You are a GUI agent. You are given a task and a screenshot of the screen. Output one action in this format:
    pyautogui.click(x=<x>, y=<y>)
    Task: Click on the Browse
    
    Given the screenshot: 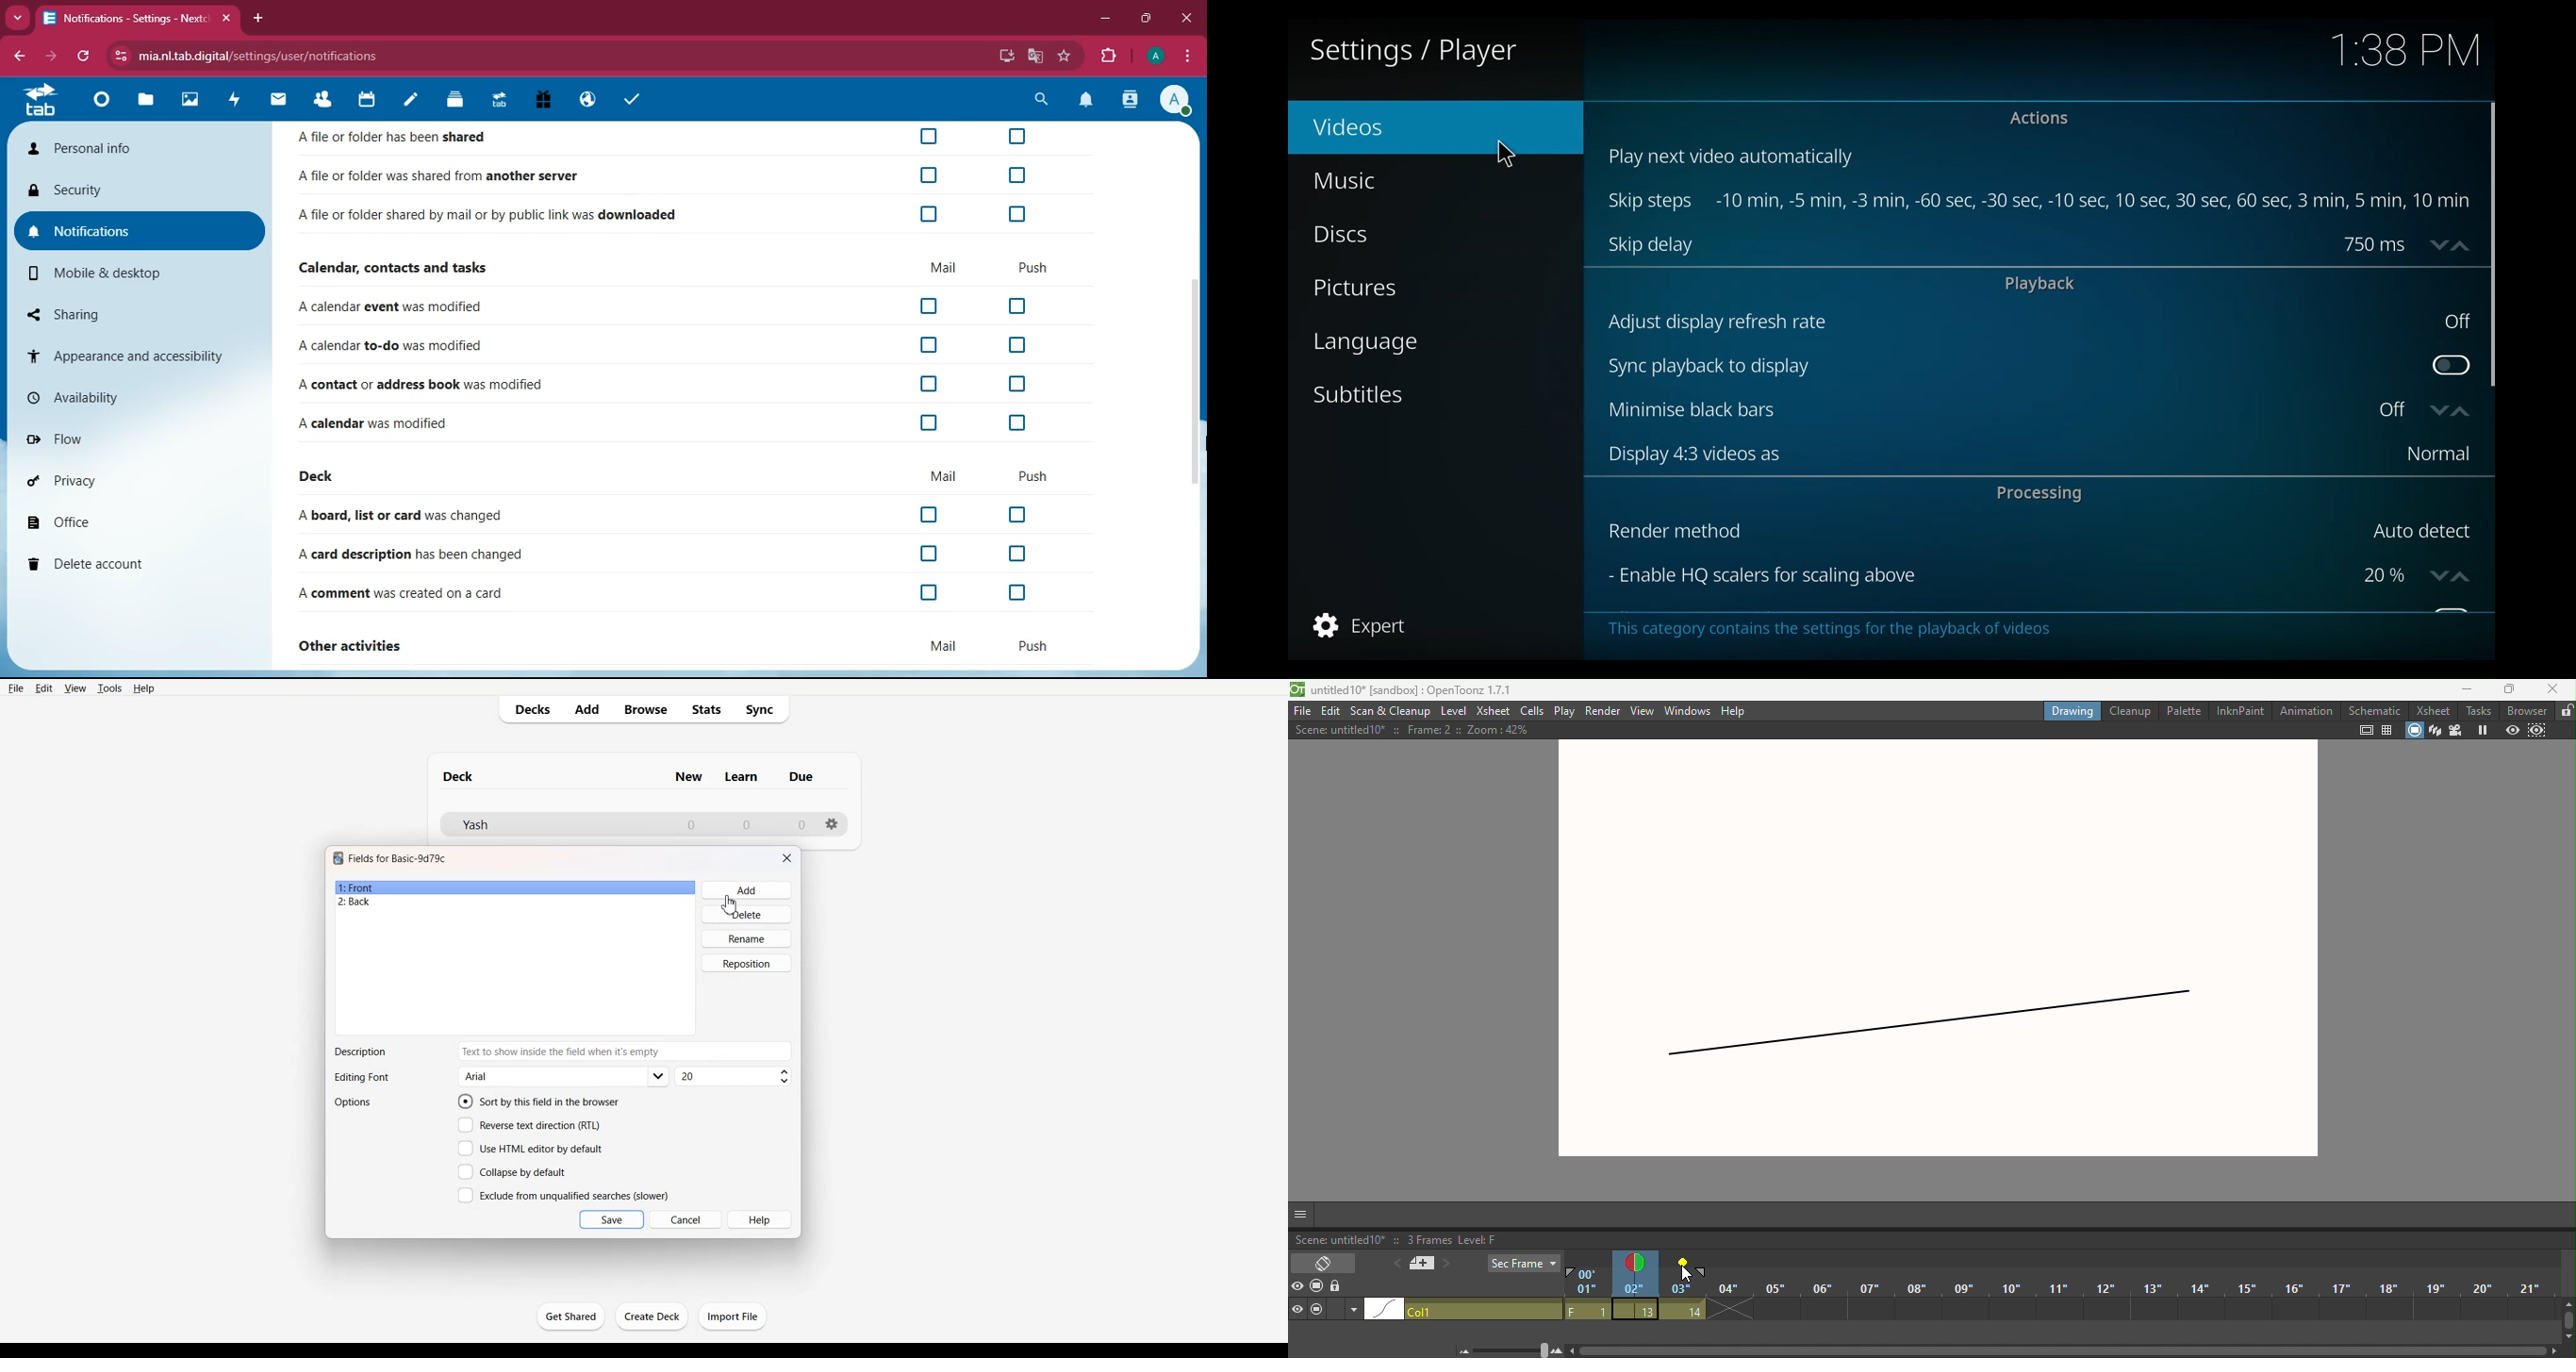 What is the action you would take?
    pyautogui.click(x=645, y=709)
    